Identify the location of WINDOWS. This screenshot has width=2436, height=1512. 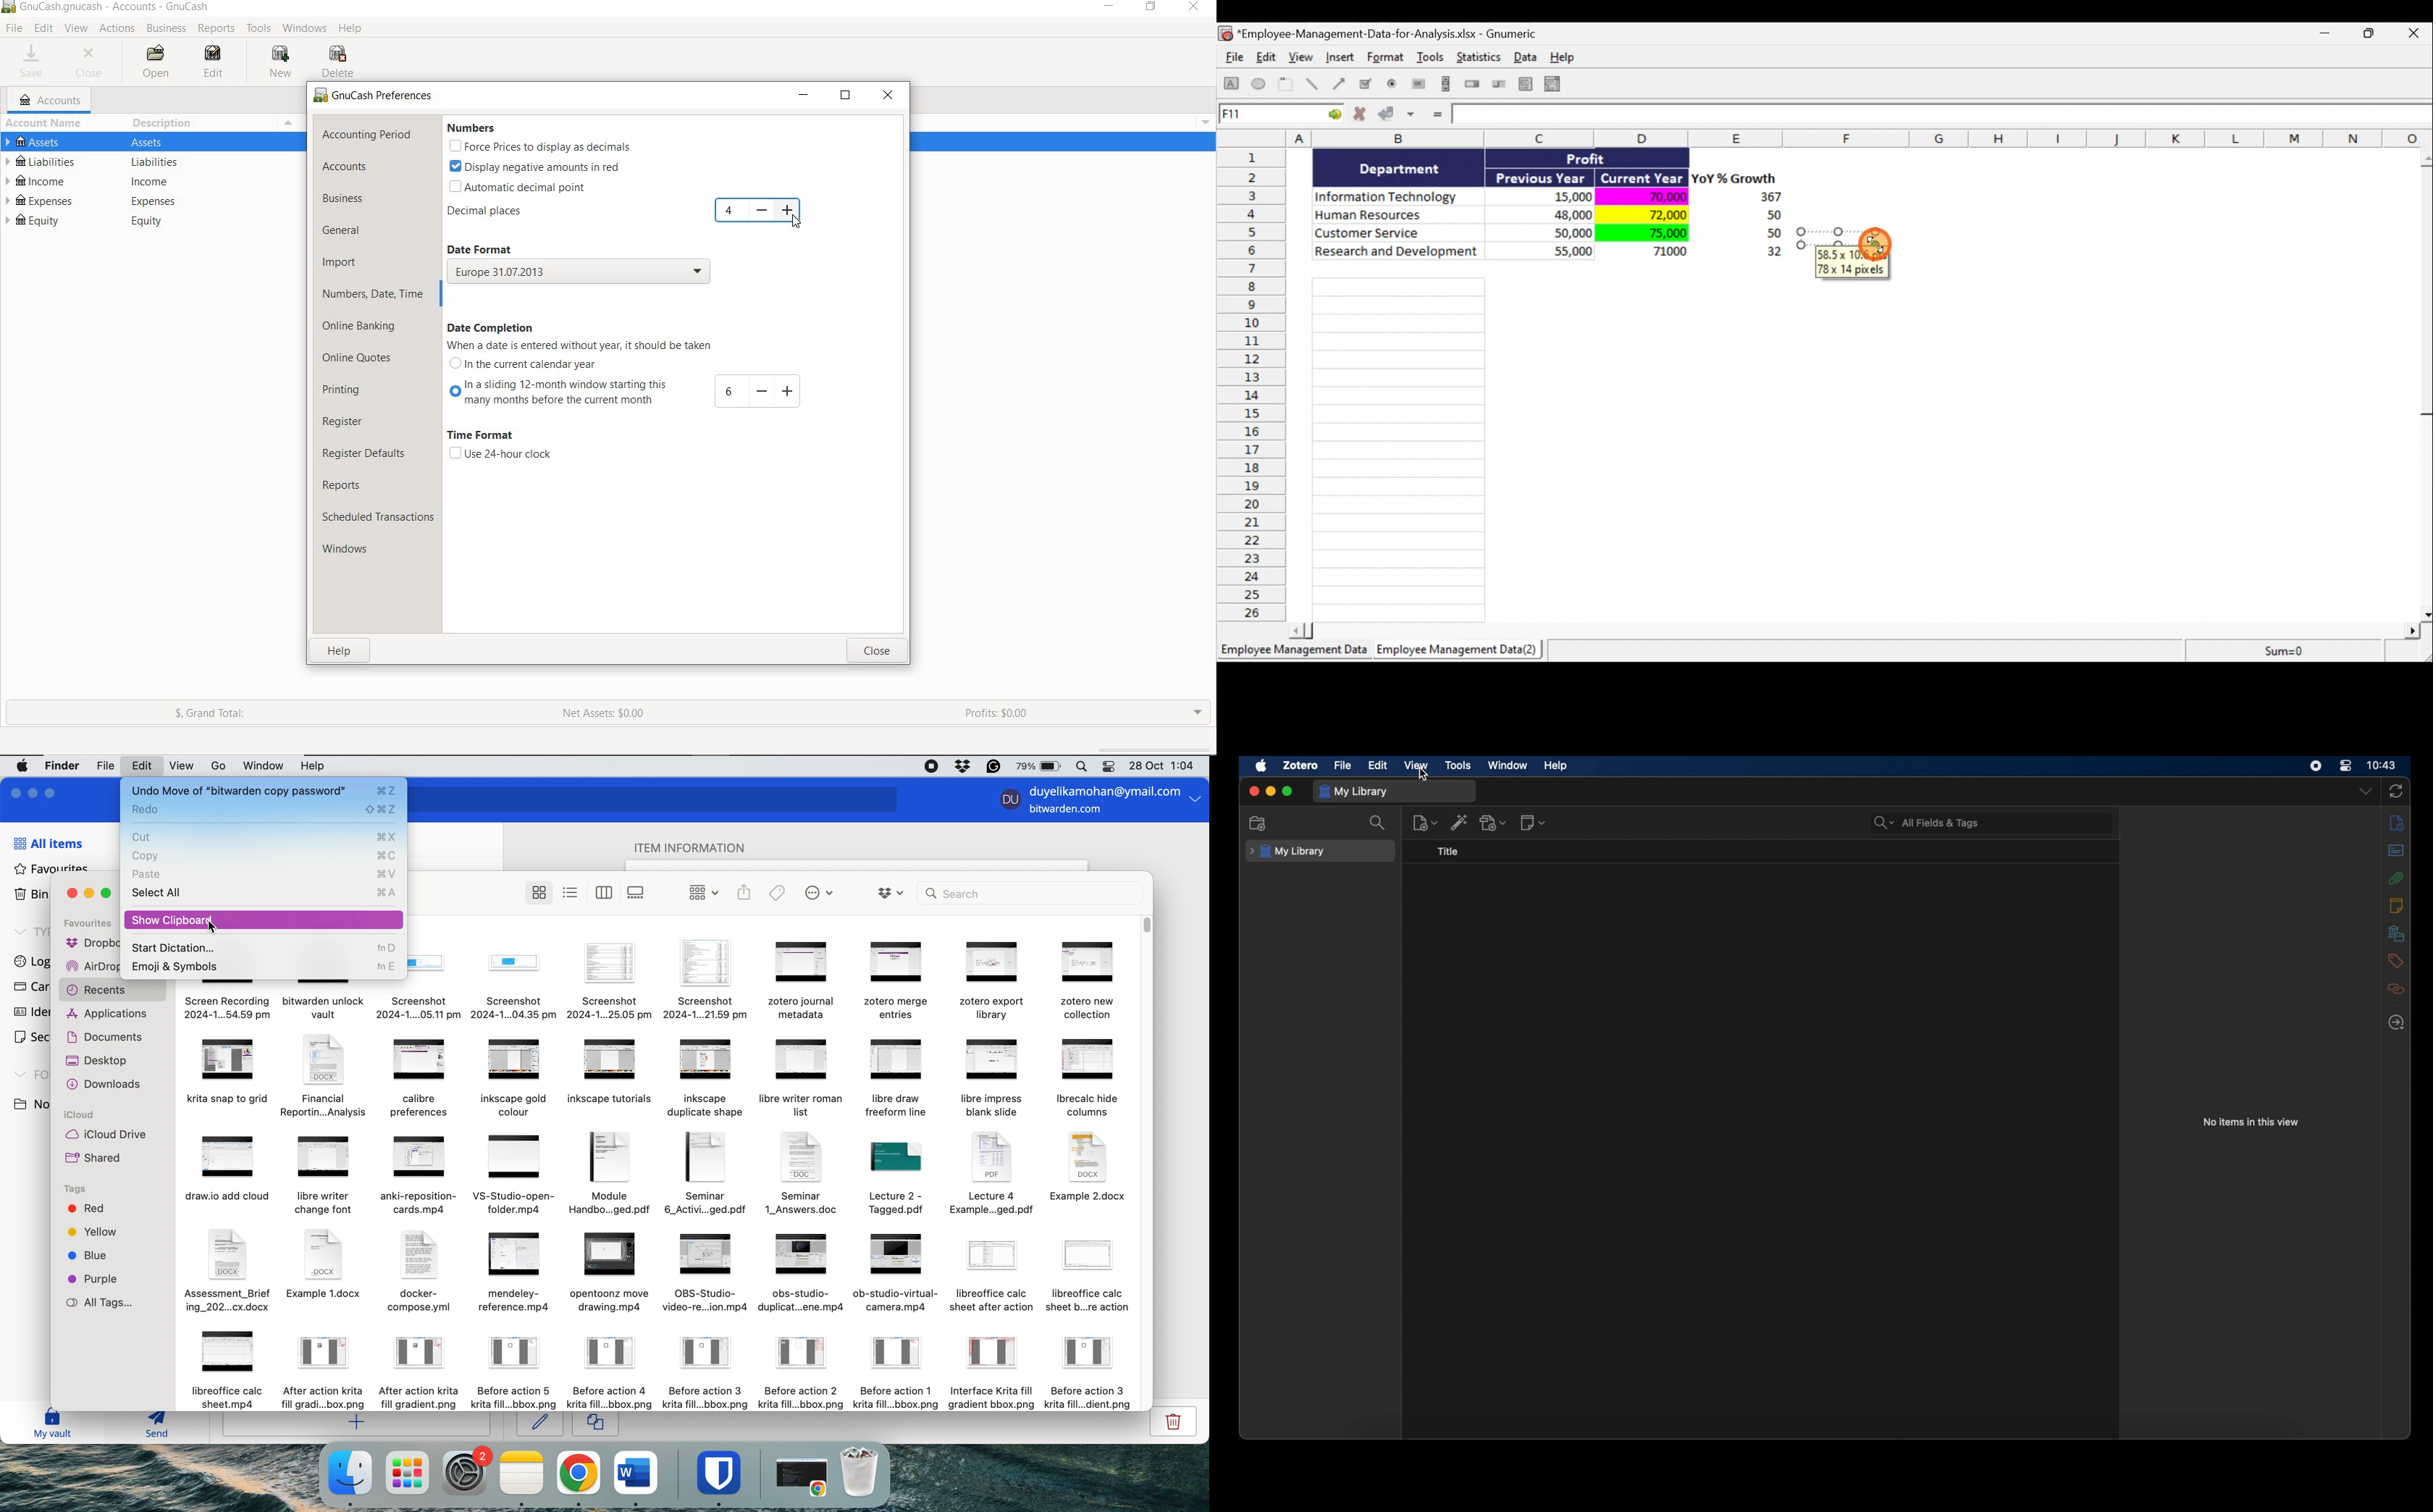
(304, 29).